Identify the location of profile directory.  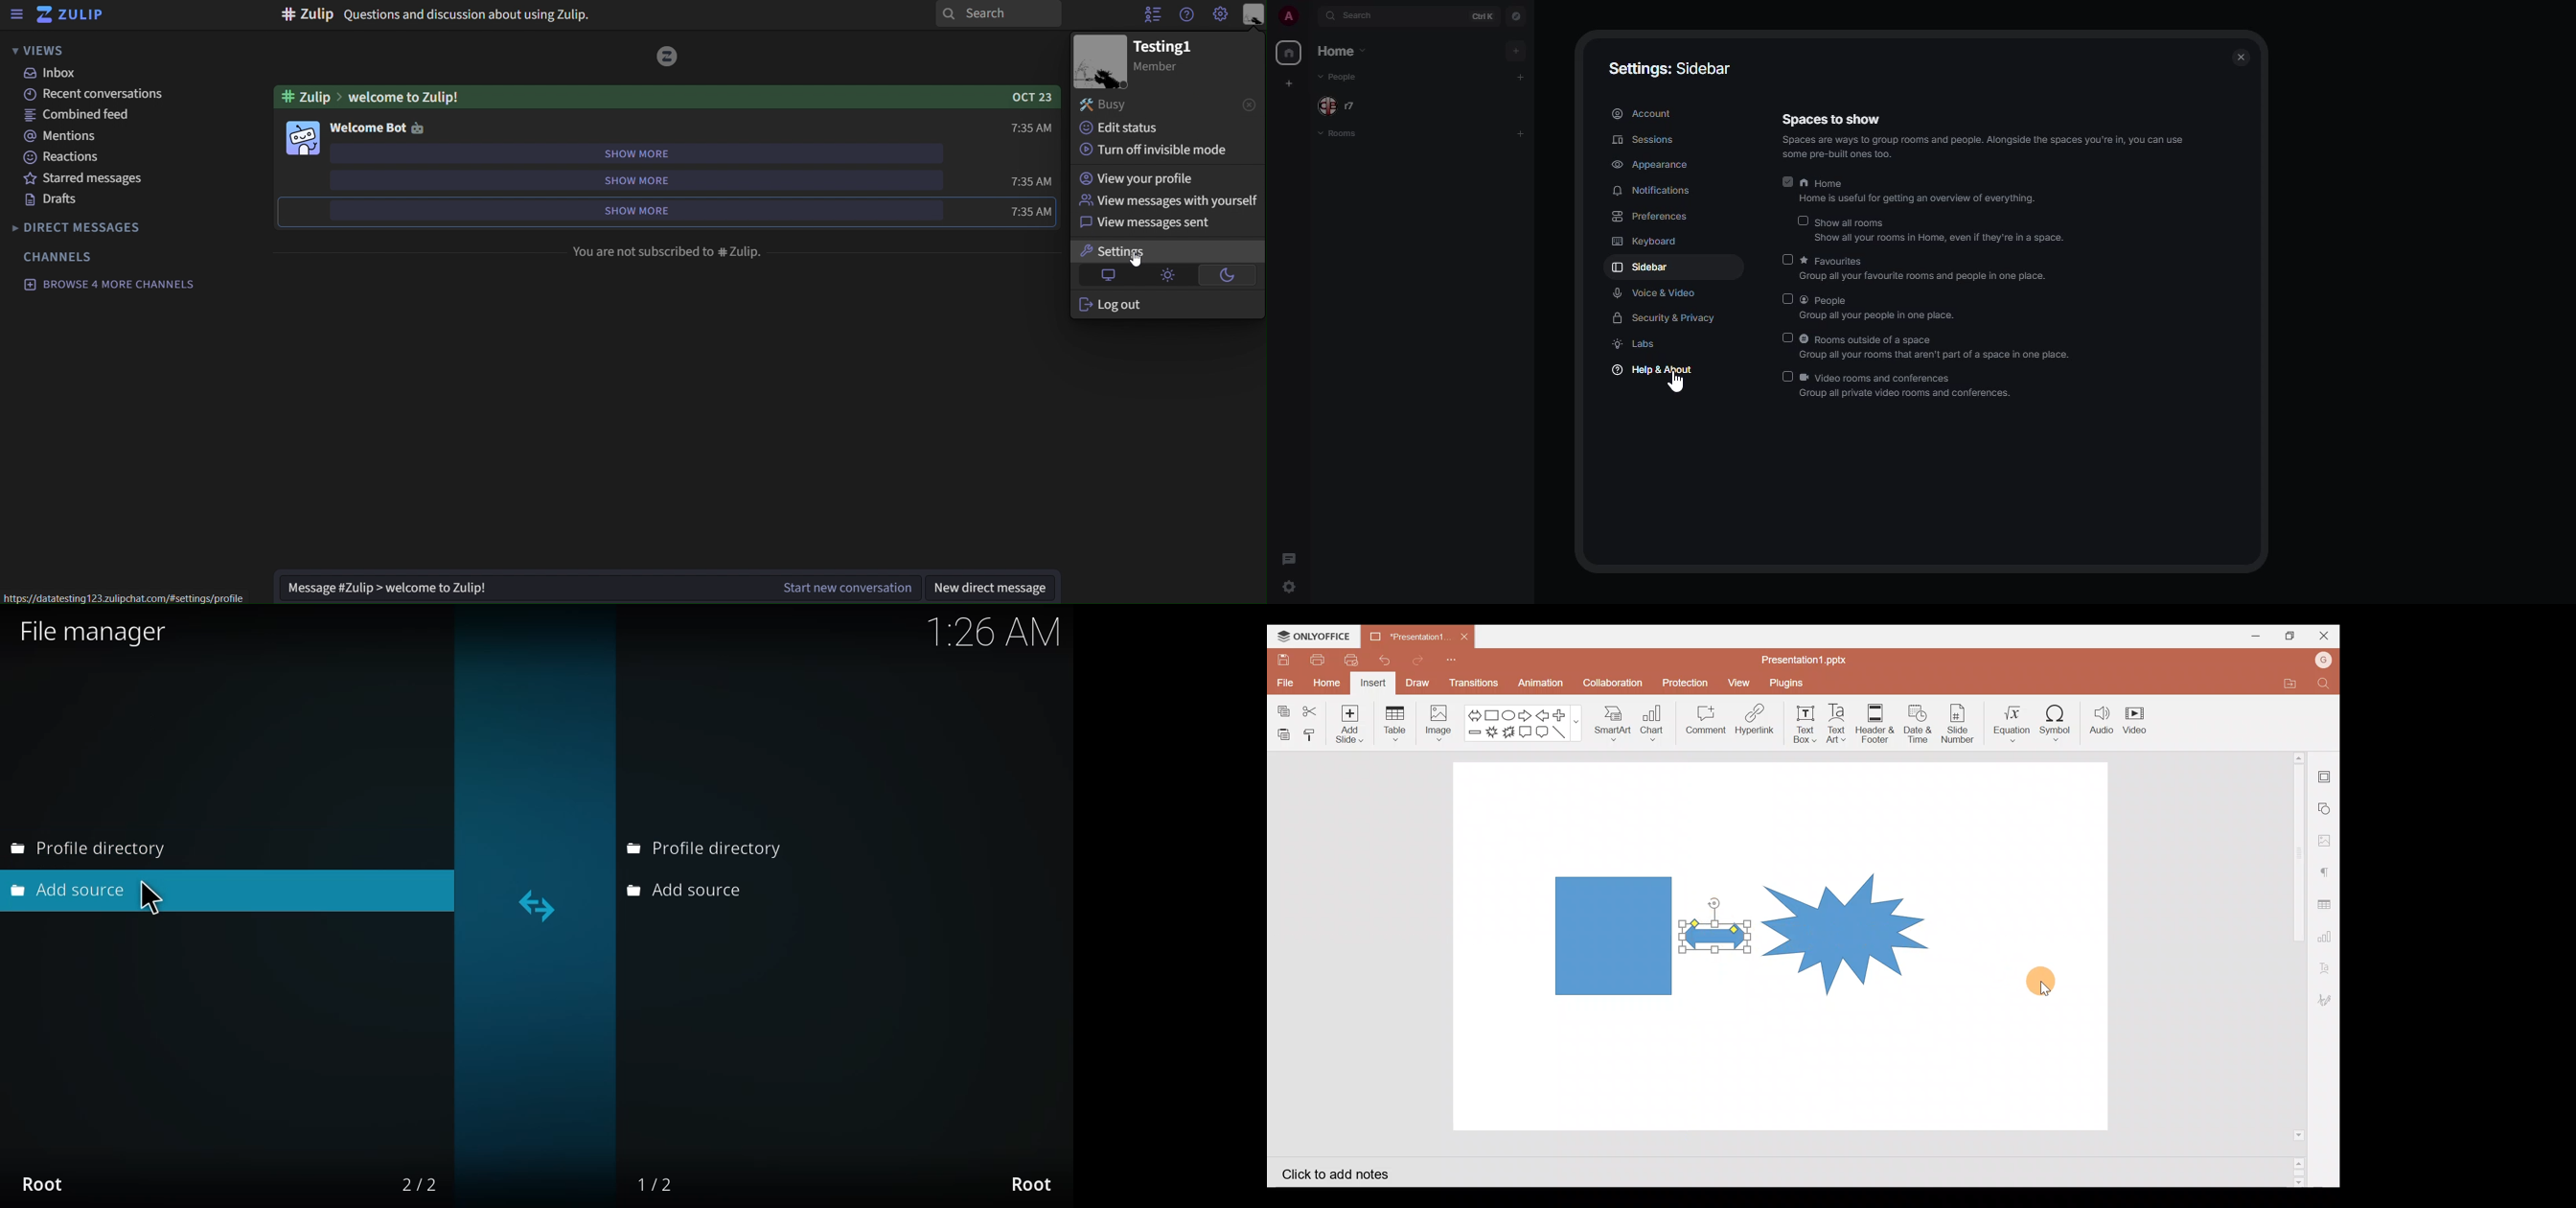
(706, 848).